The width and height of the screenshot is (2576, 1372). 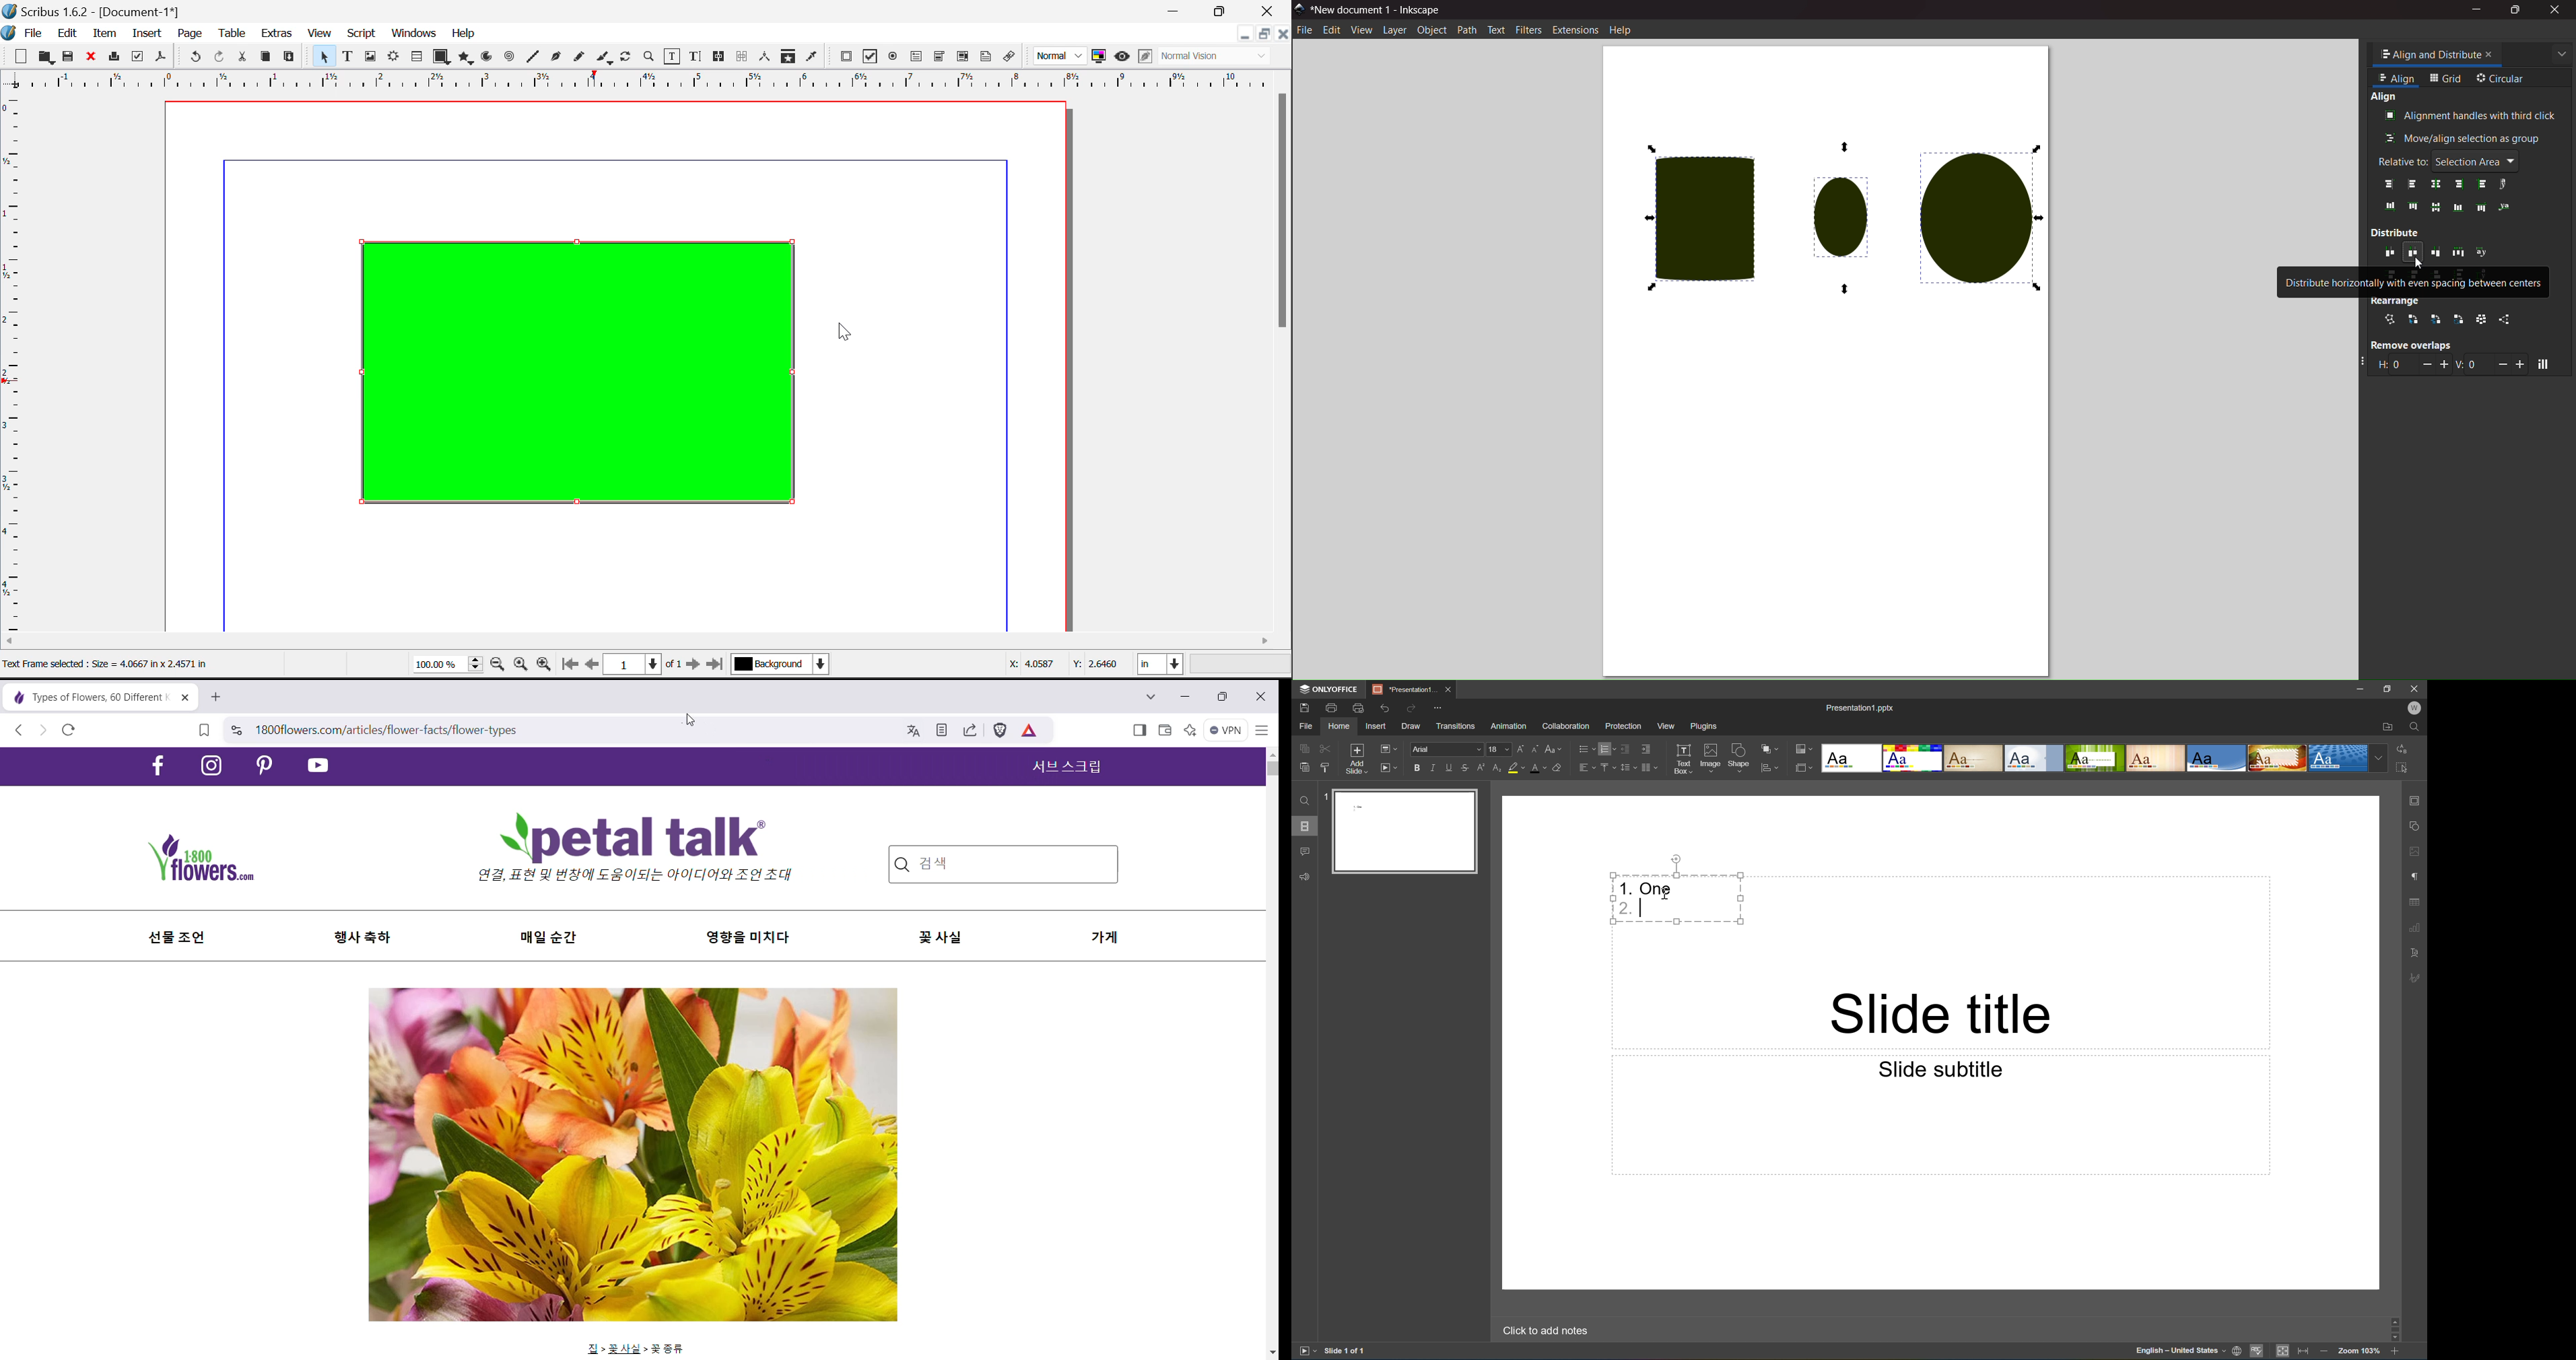 What do you see at coordinates (278, 34) in the screenshot?
I see `Extras` at bounding box center [278, 34].